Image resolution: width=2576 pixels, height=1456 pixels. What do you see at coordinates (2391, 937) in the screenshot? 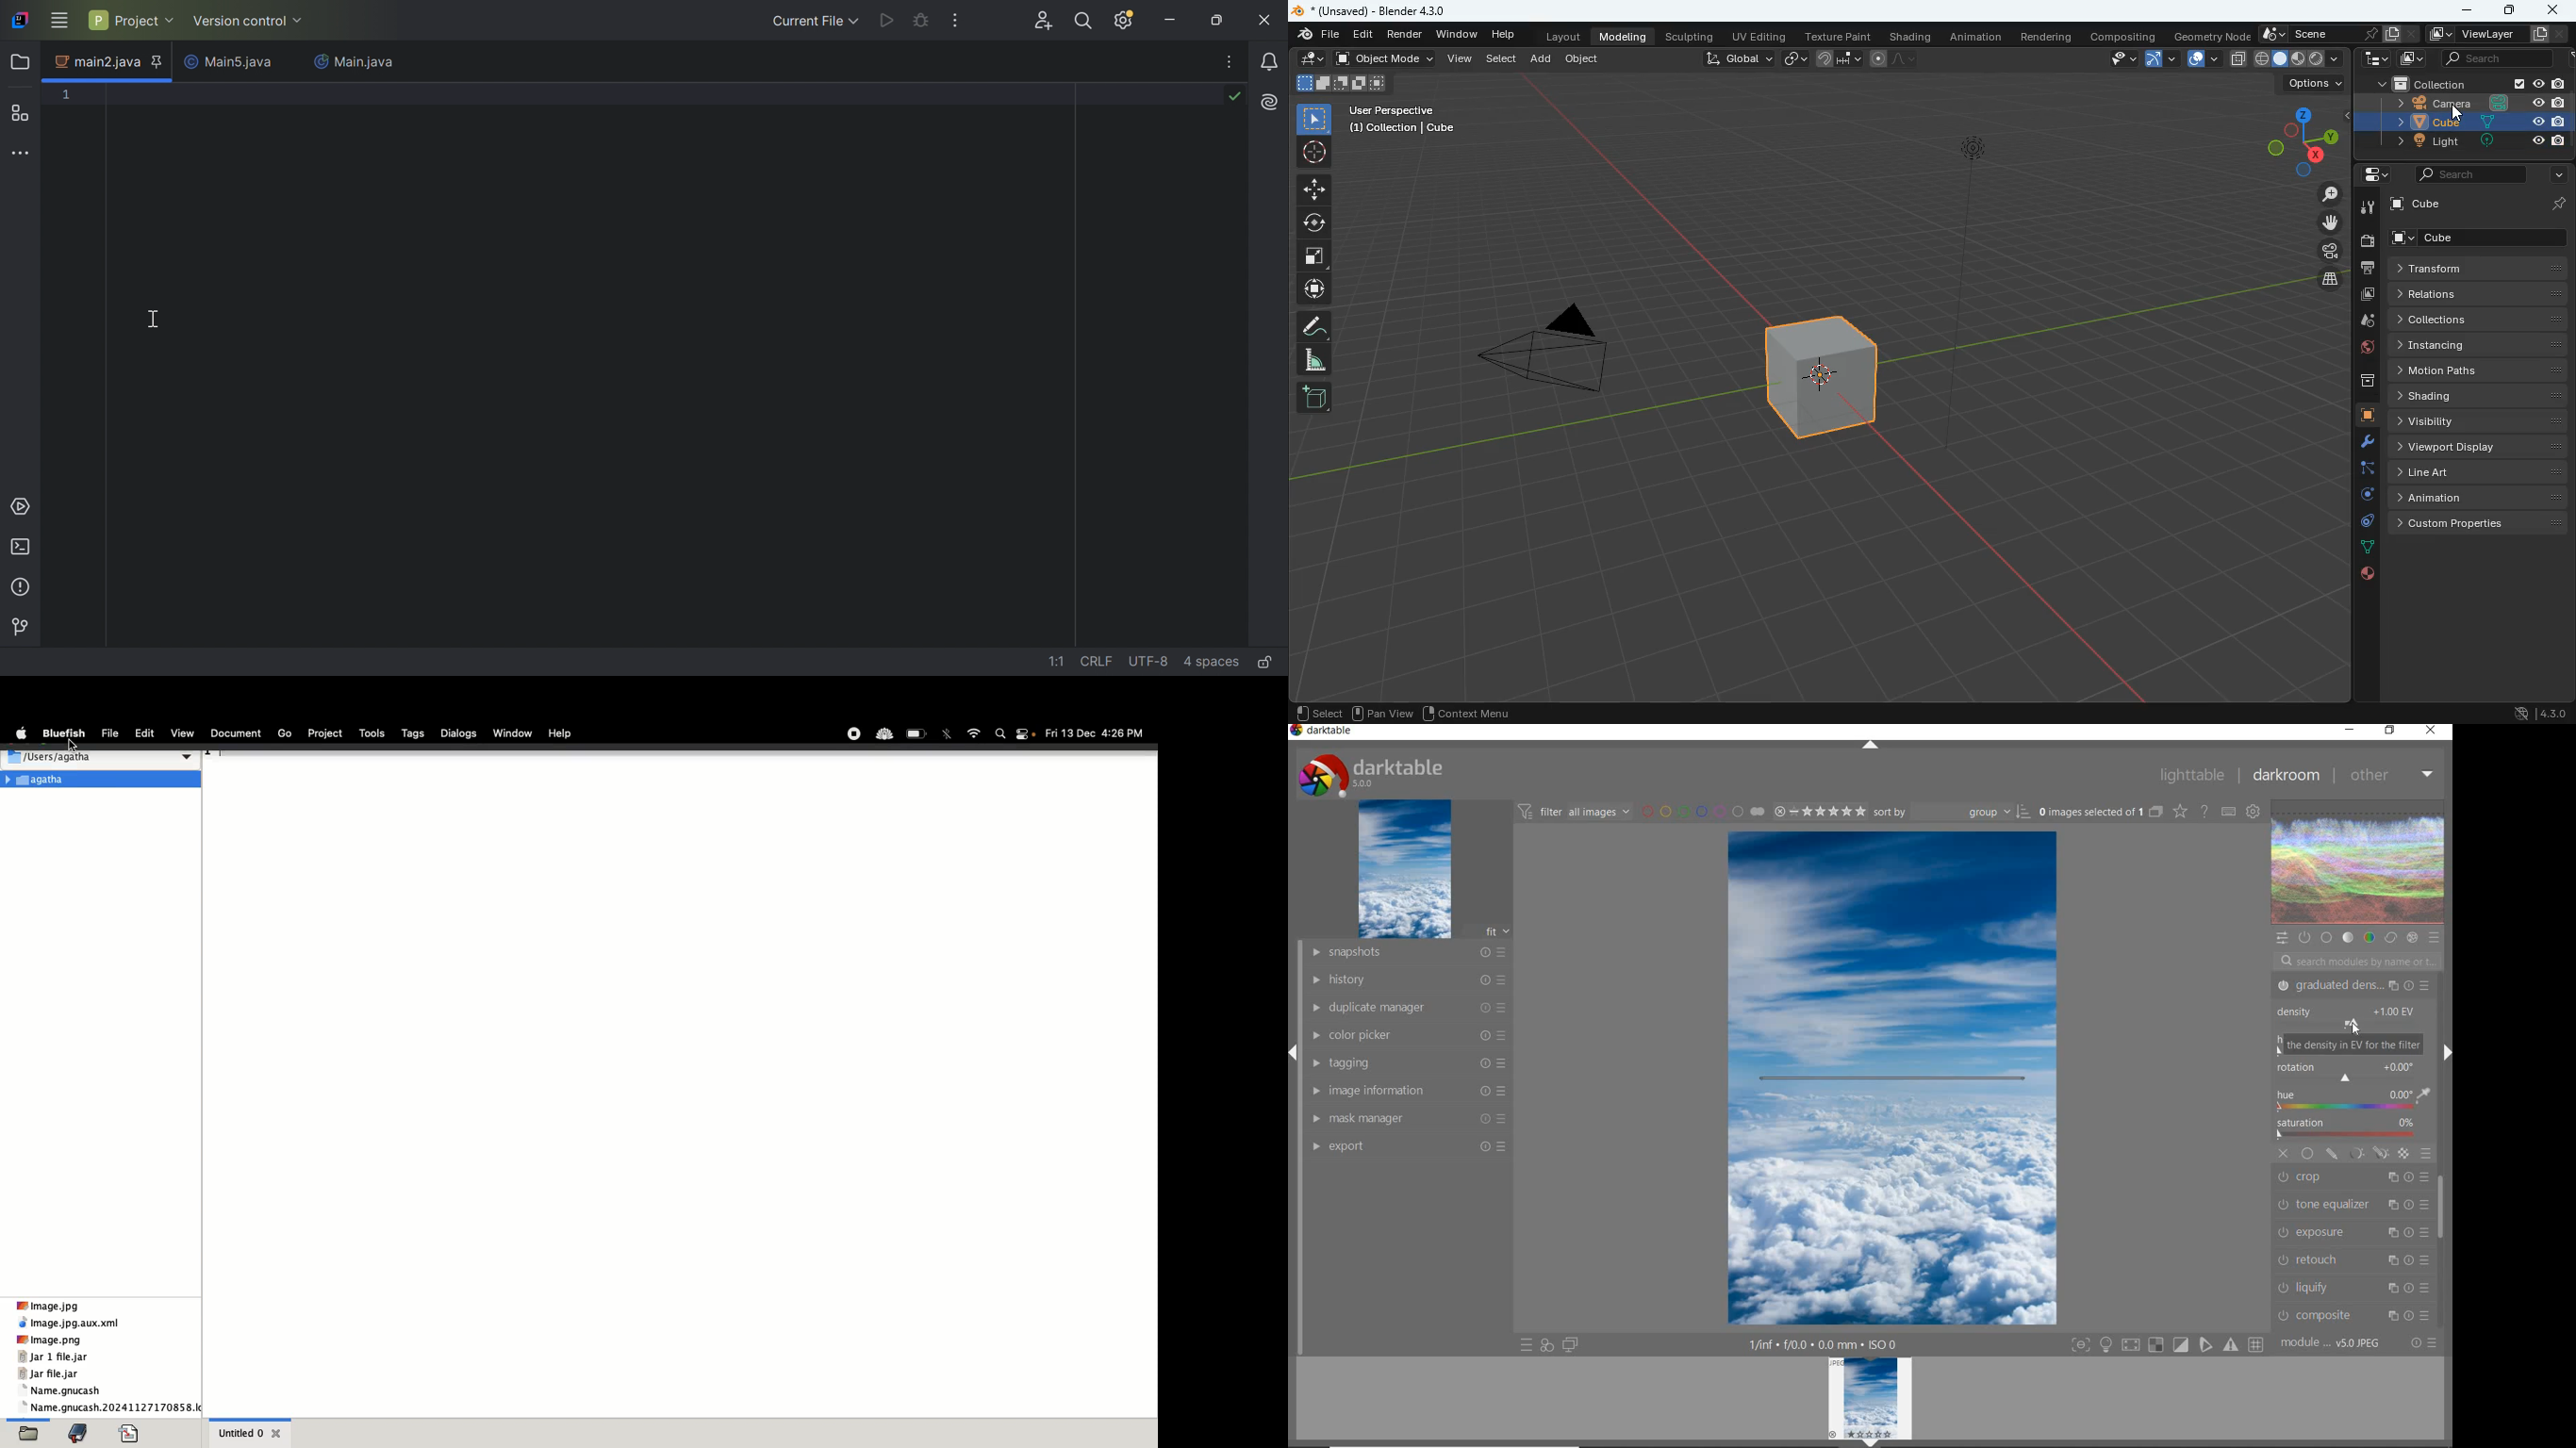
I see `CORRECT` at bounding box center [2391, 937].